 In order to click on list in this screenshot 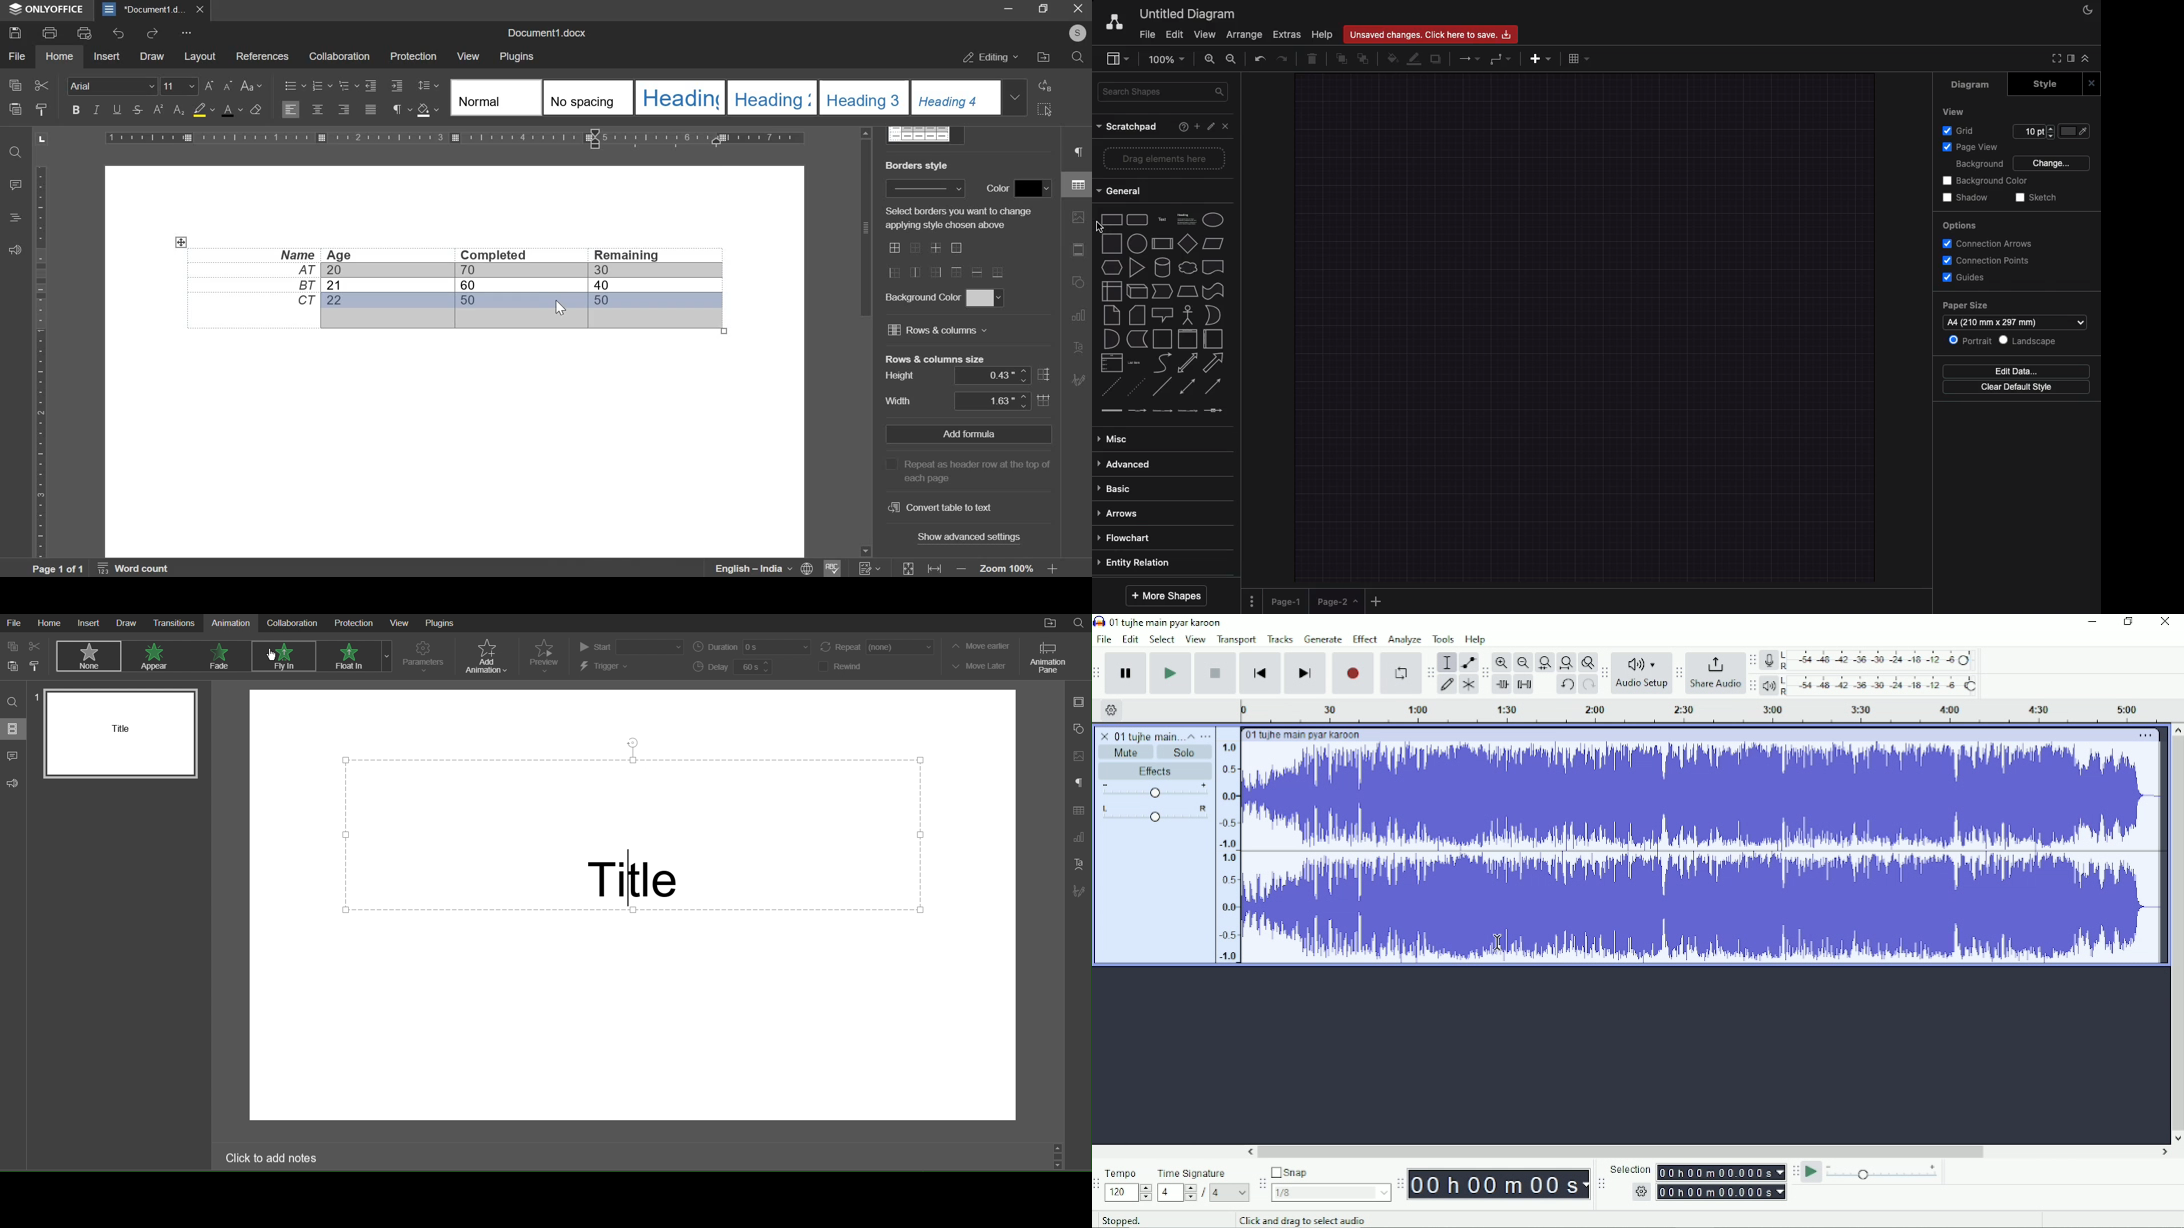, I will do `click(1110, 363)`.